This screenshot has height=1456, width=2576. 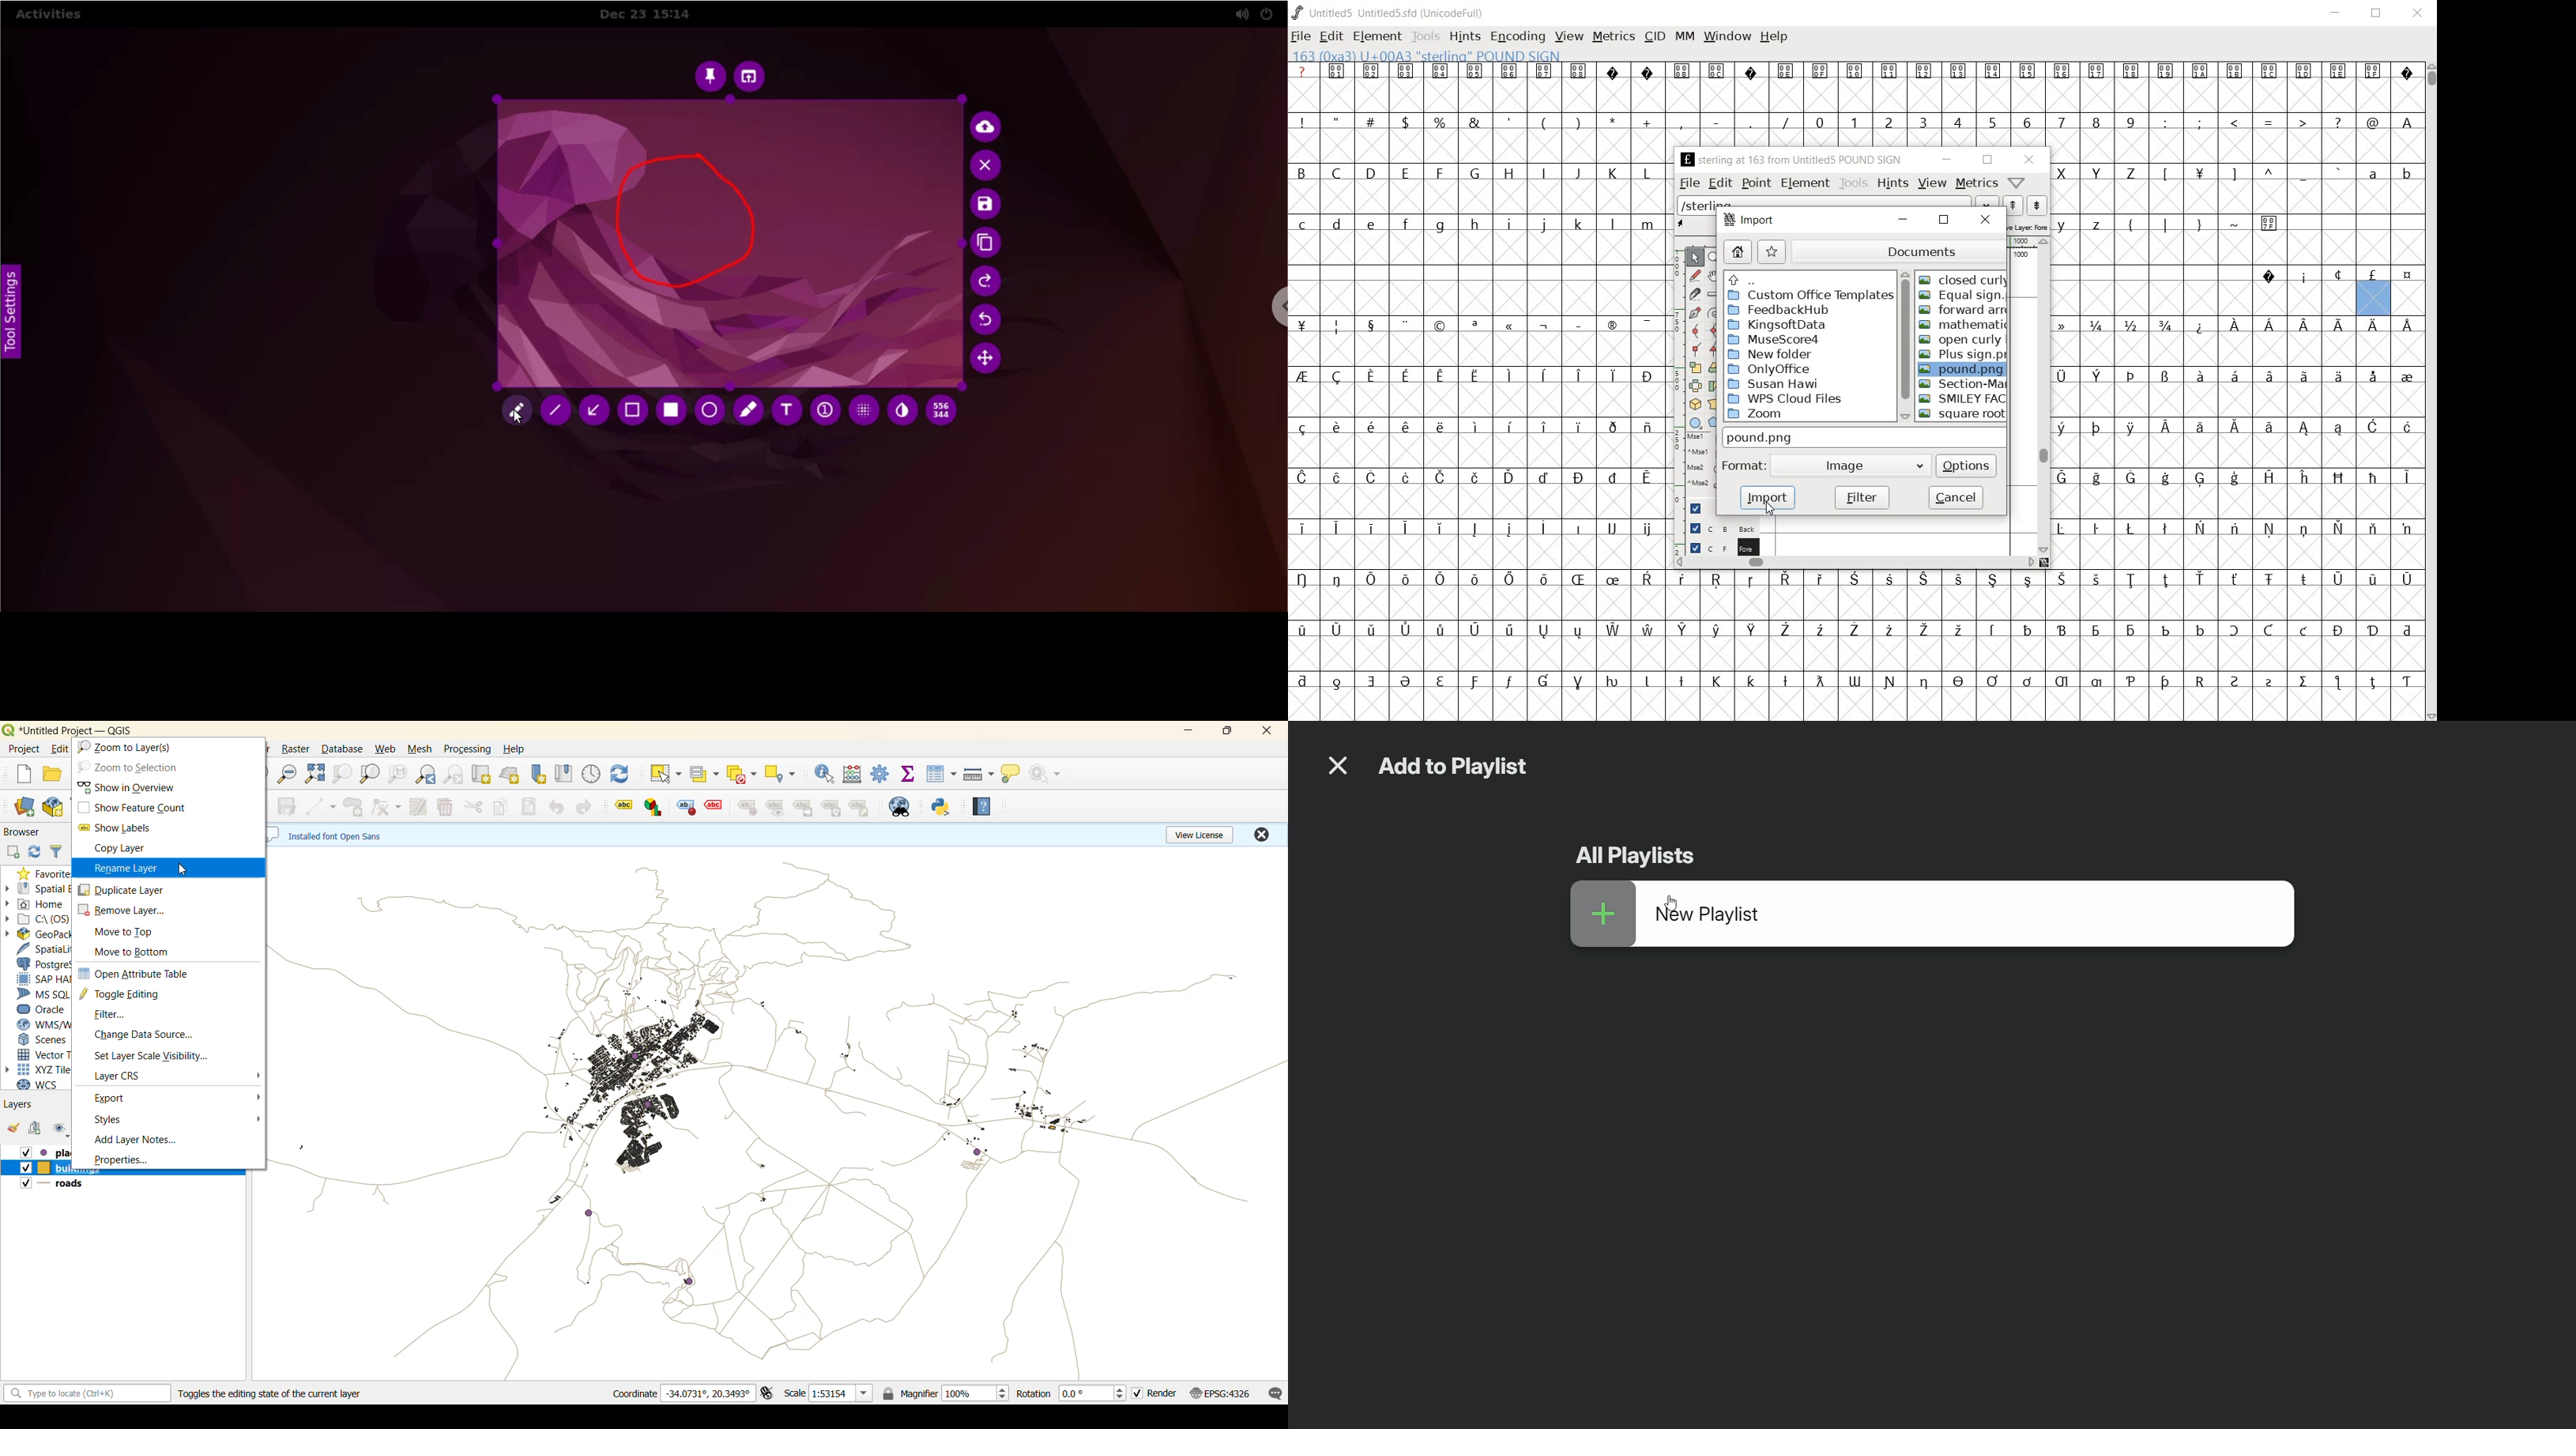 What do you see at coordinates (1337, 476) in the screenshot?
I see `Symbol` at bounding box center [1337, 476].